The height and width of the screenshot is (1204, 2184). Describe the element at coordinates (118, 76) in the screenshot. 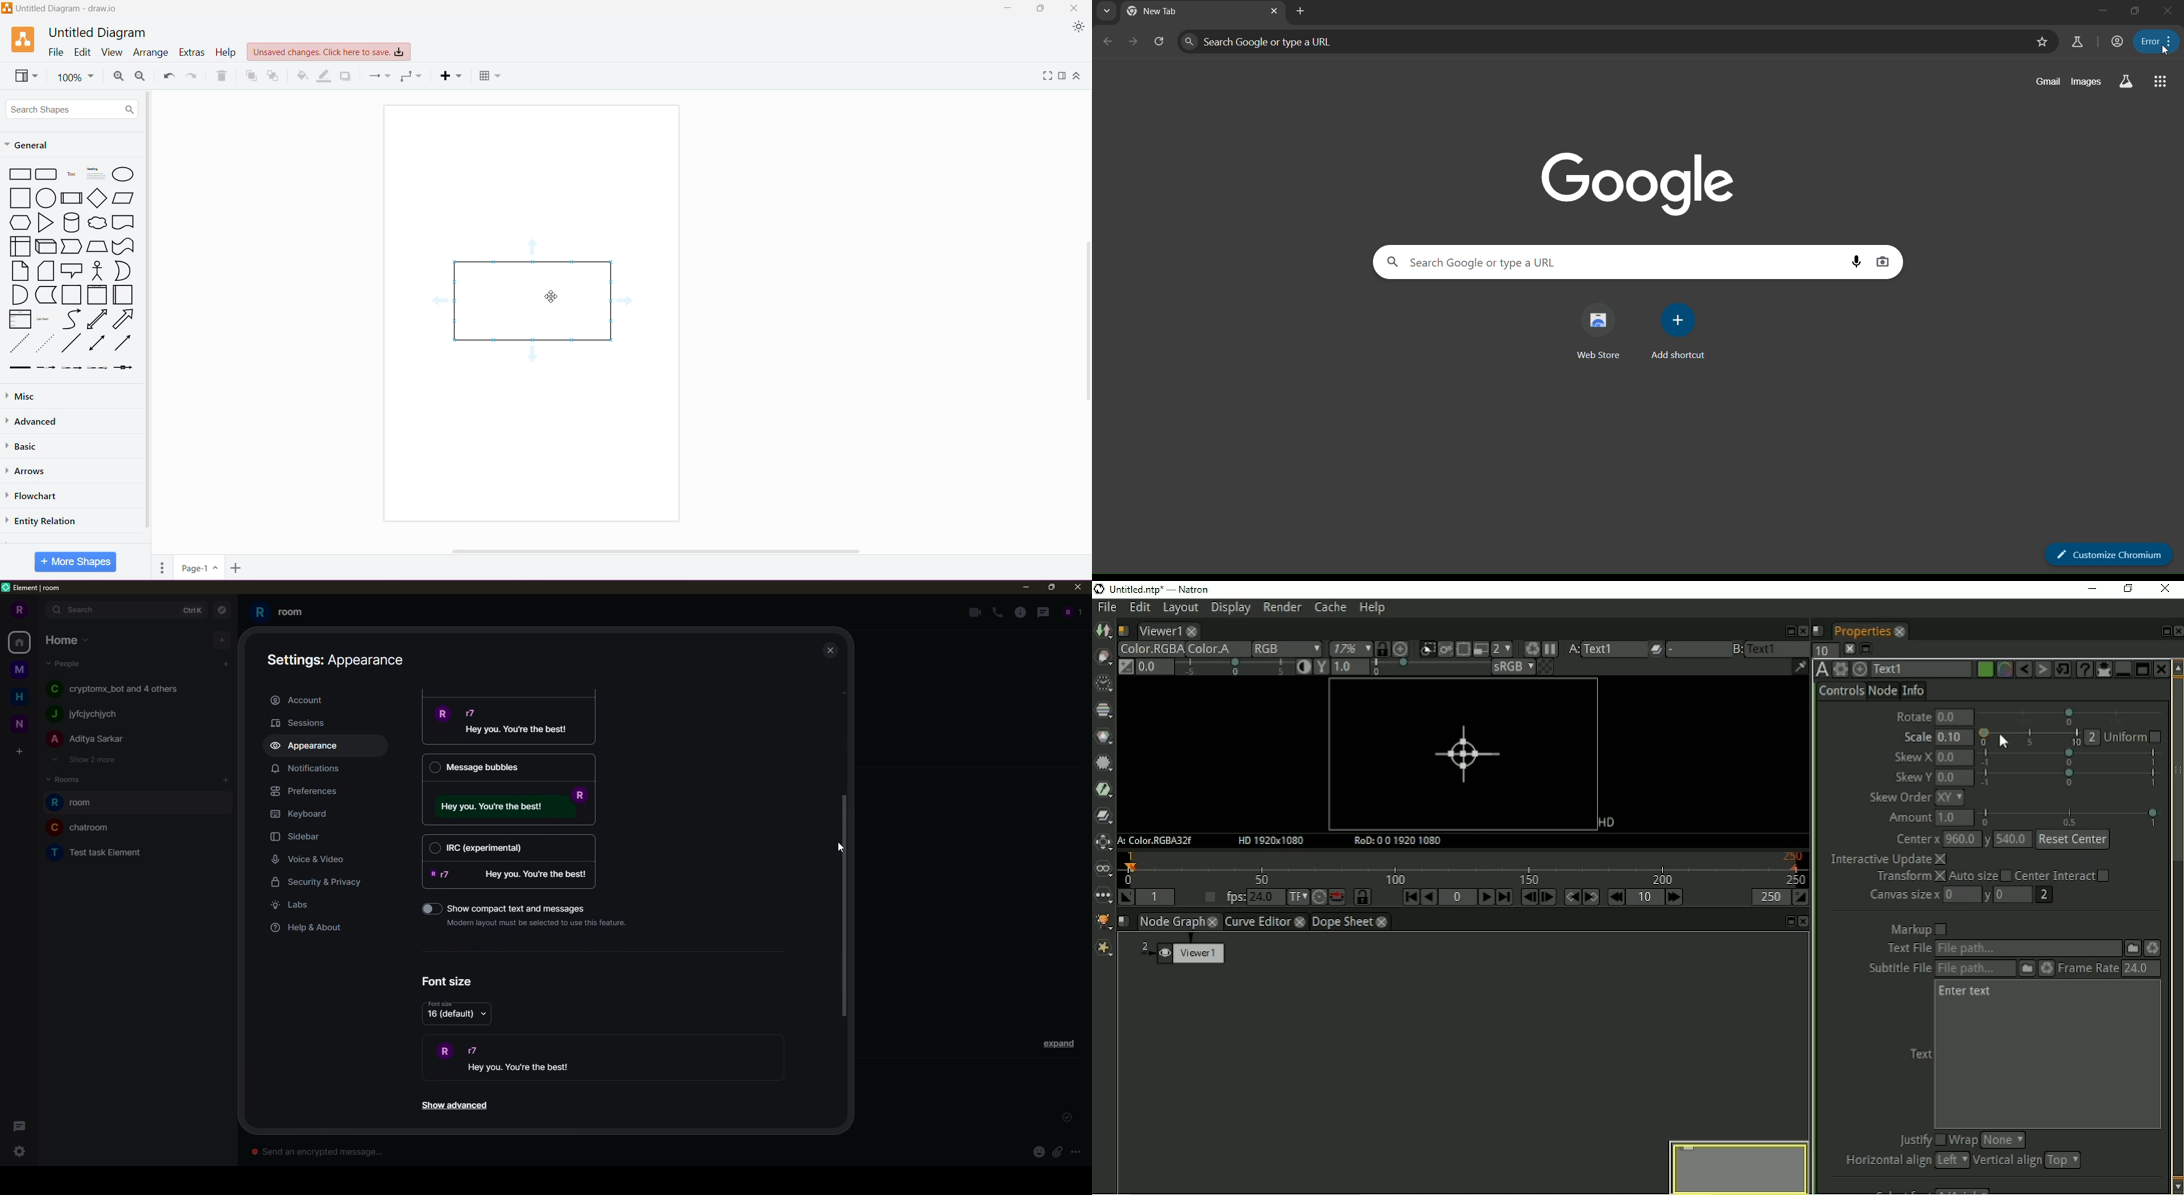

I see `Zoom In` at that location.